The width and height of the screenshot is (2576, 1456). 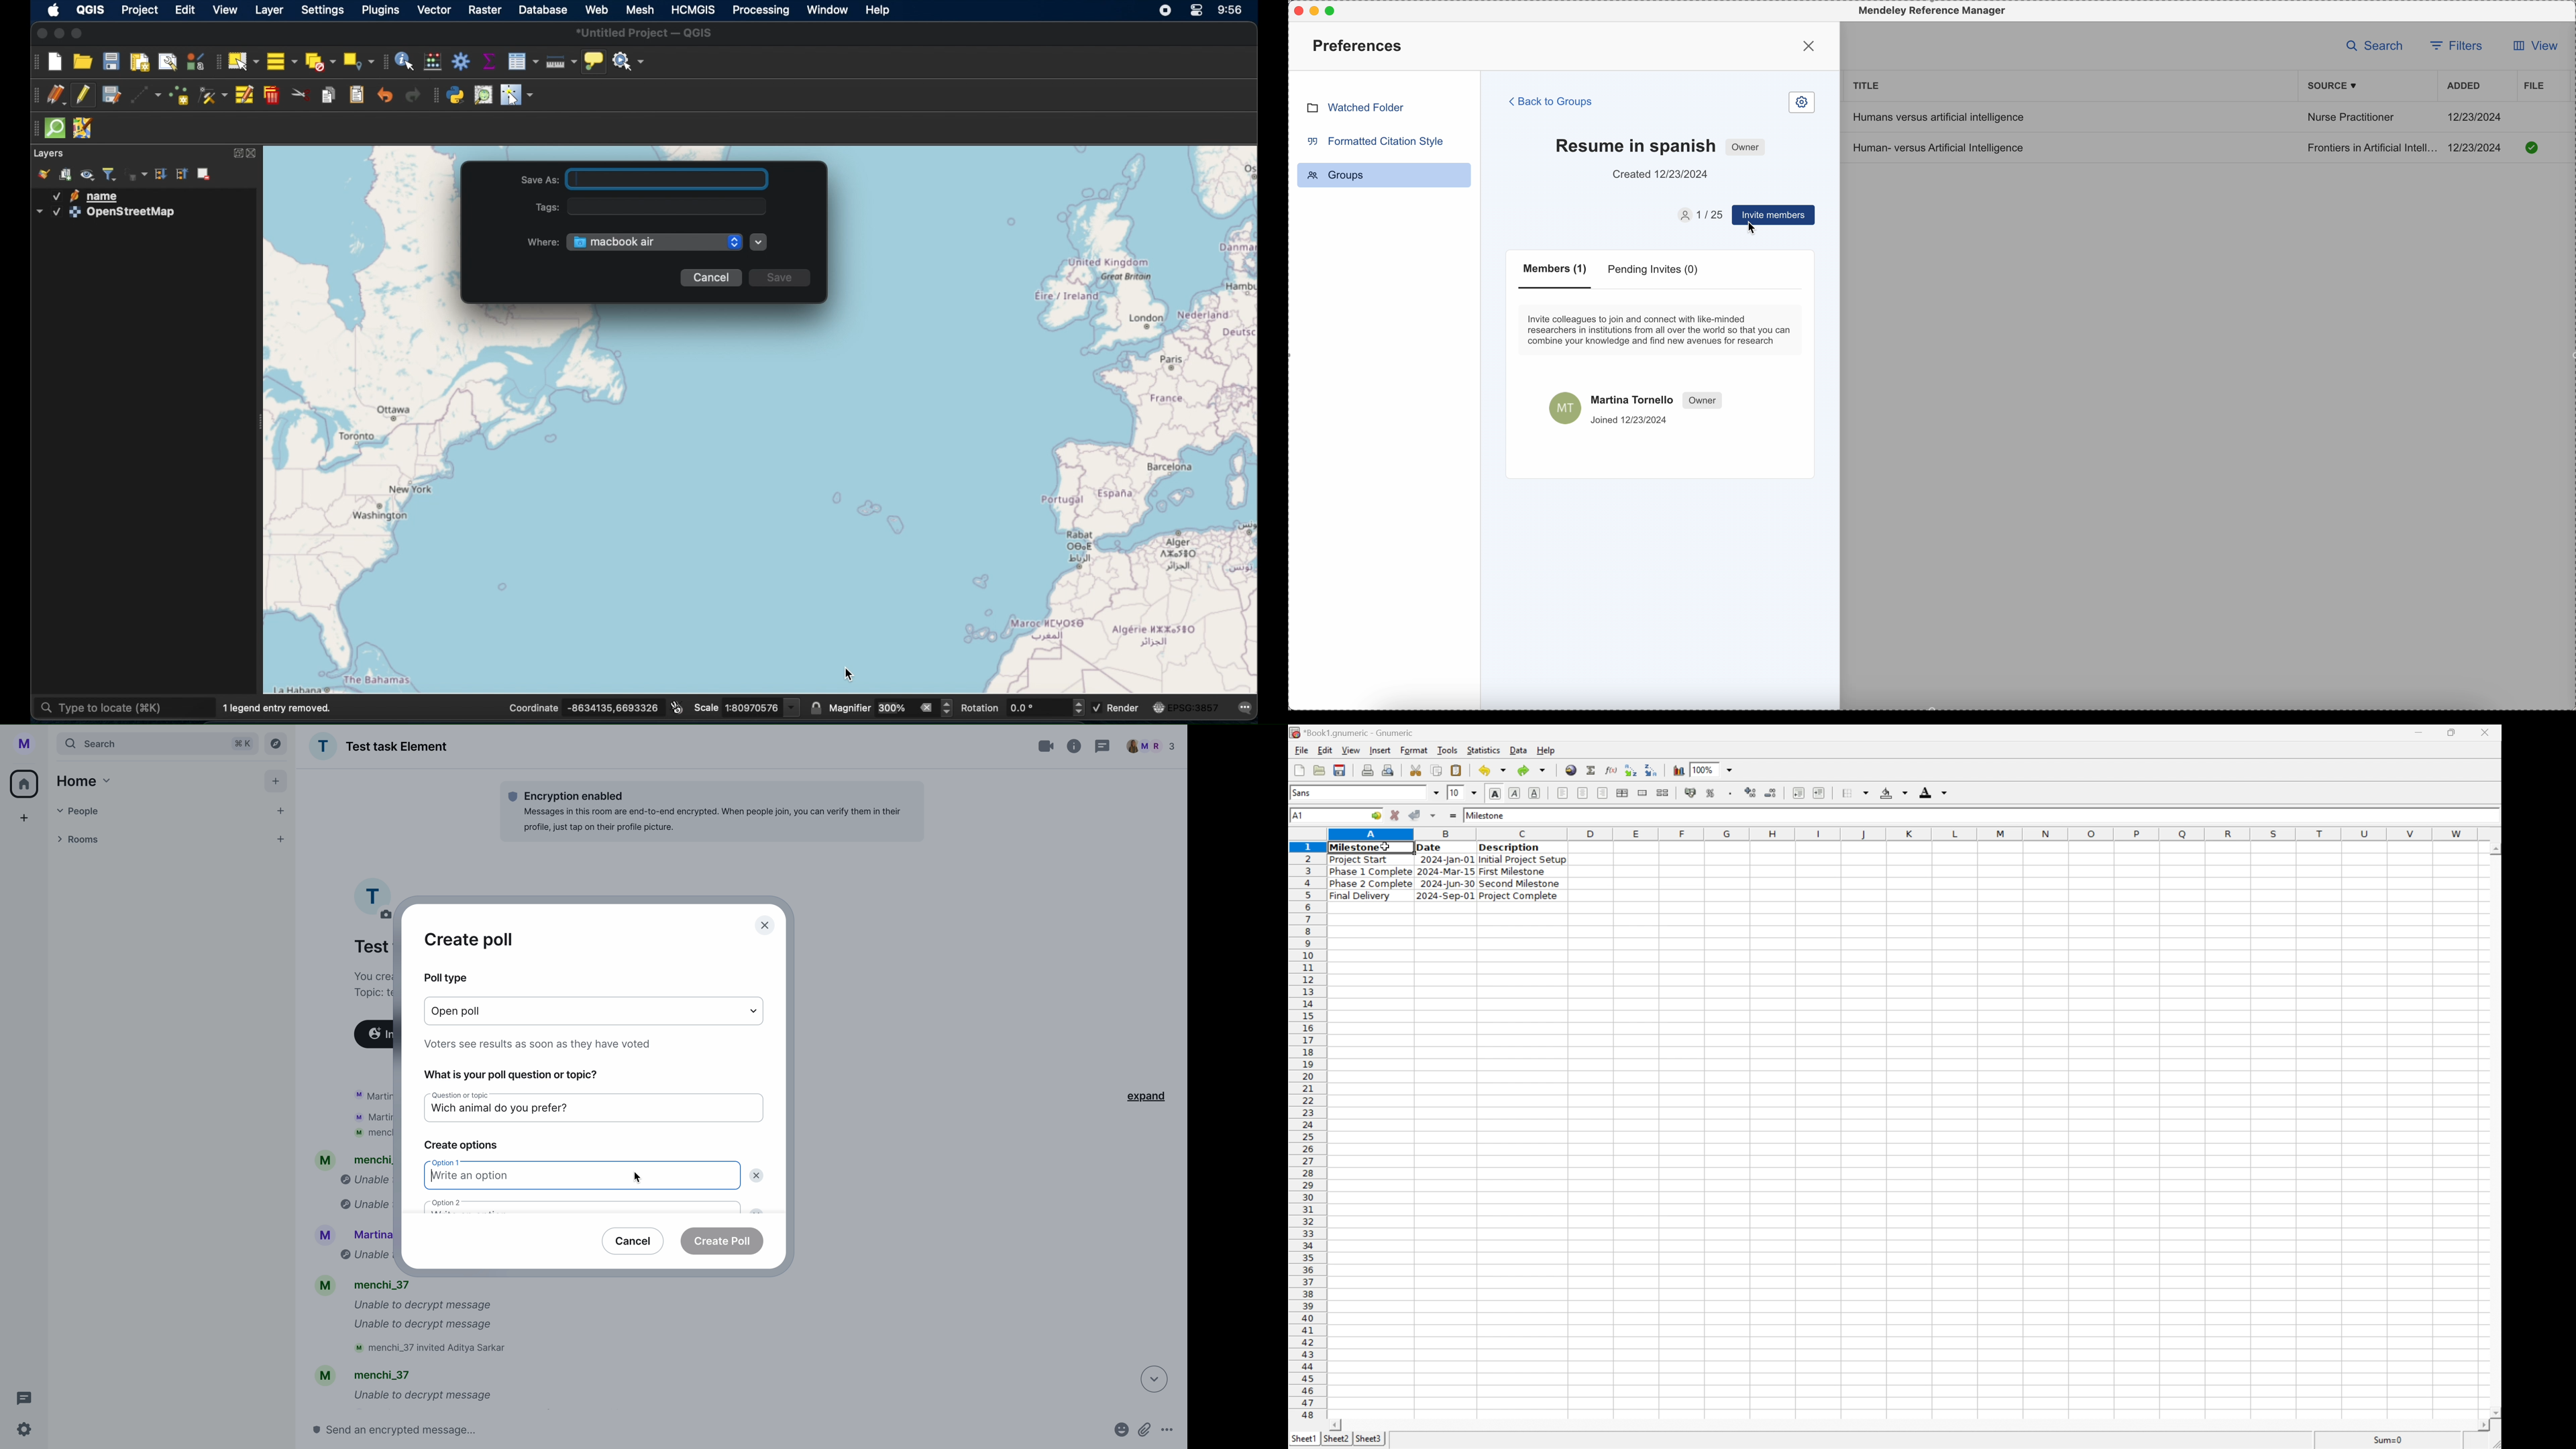 What do you see at coordinates (1172, 1433) in the screenshot?
I see `more options` at bounding box center [1172, 1433].